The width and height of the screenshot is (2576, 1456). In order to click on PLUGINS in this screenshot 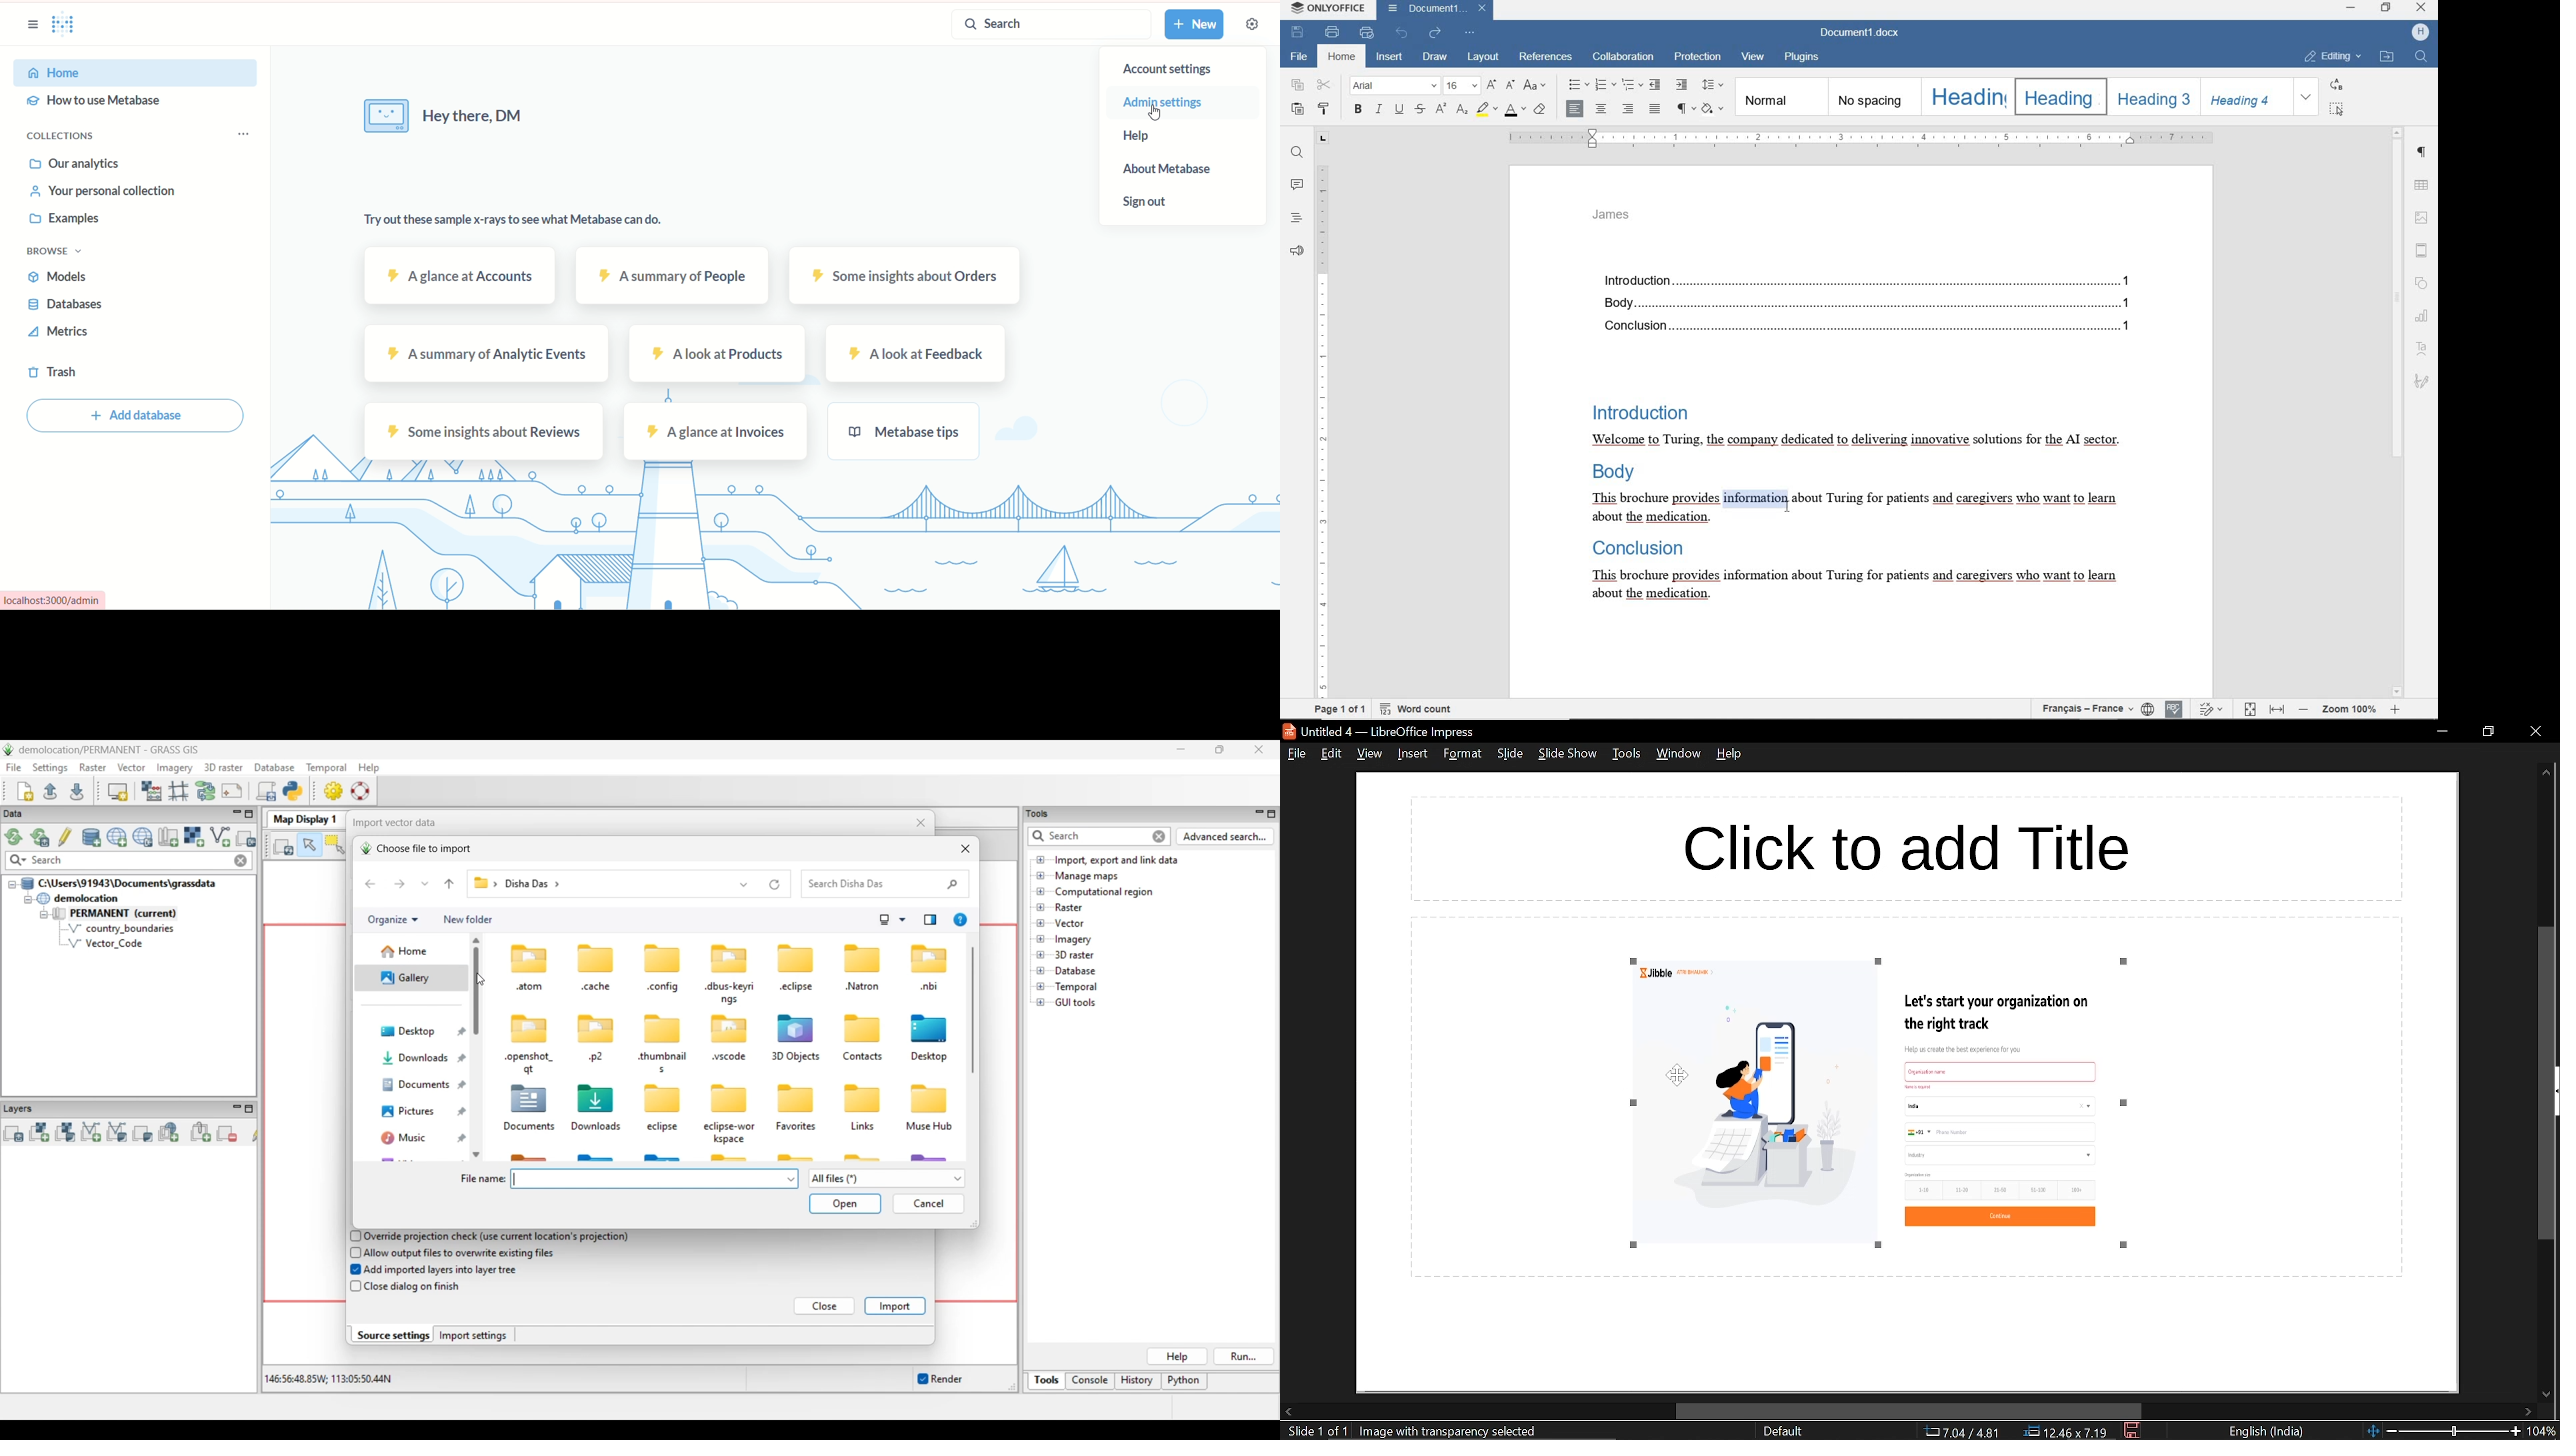, I will do `click(1806, 58)`.